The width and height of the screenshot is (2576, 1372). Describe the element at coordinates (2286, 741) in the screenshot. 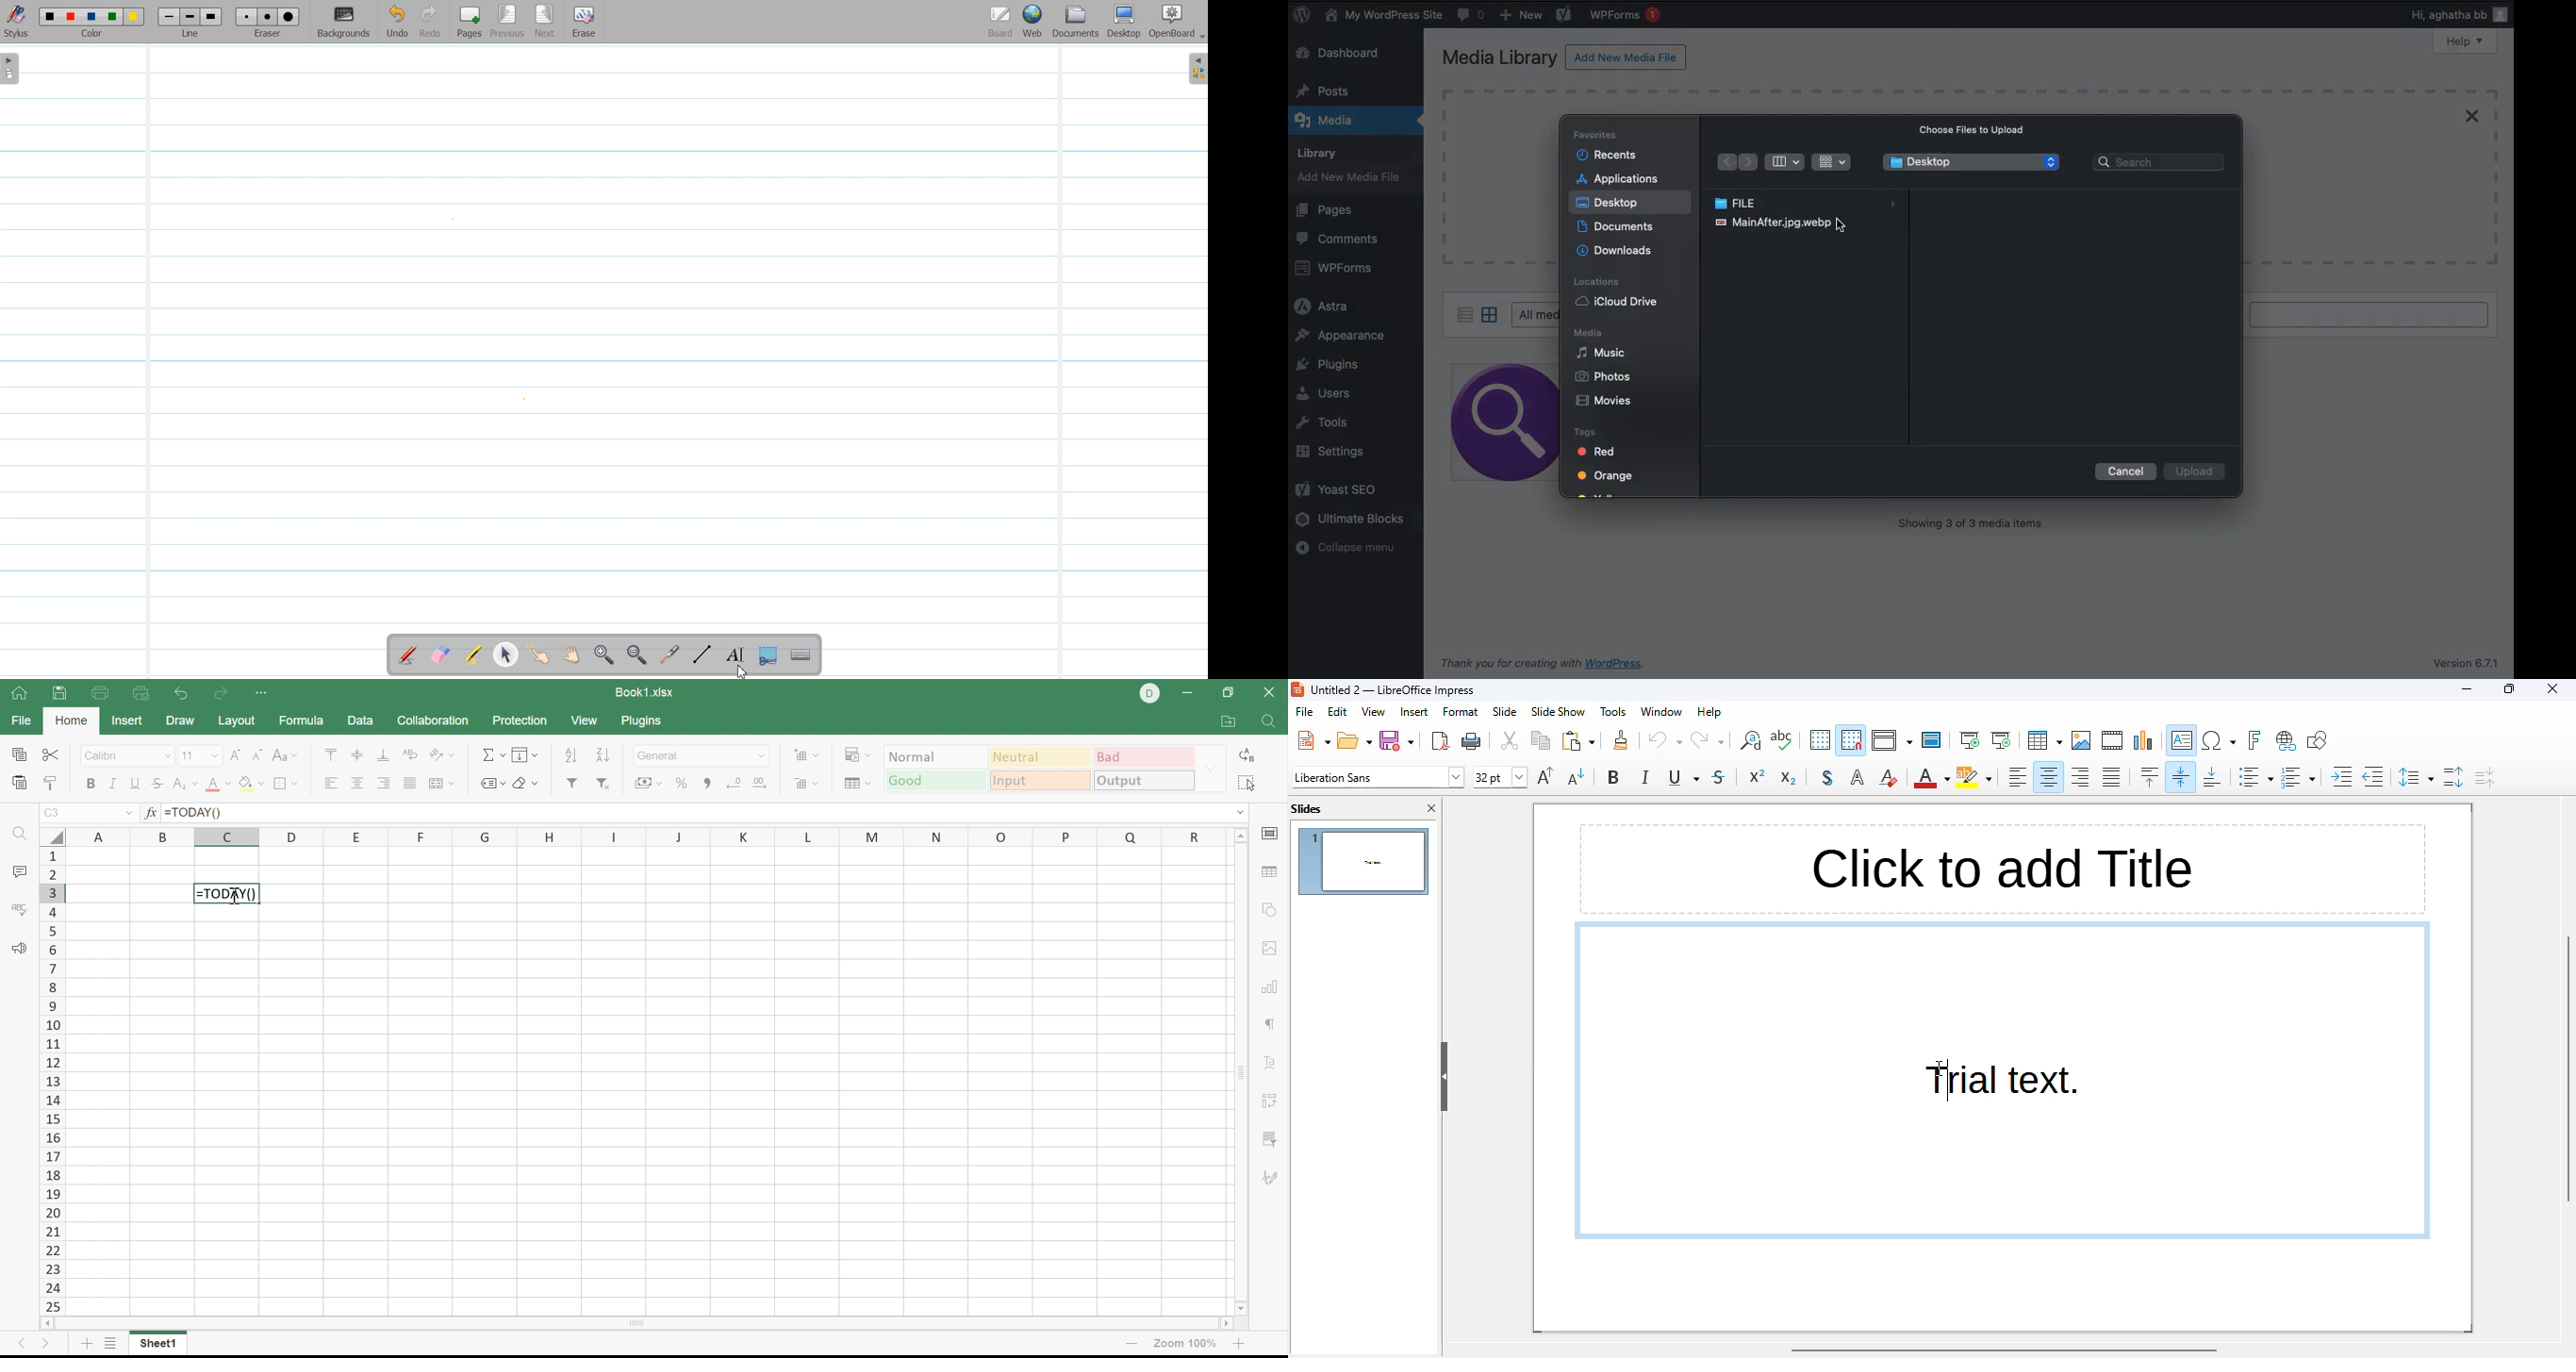

I see `insert hyperlink` at that location.